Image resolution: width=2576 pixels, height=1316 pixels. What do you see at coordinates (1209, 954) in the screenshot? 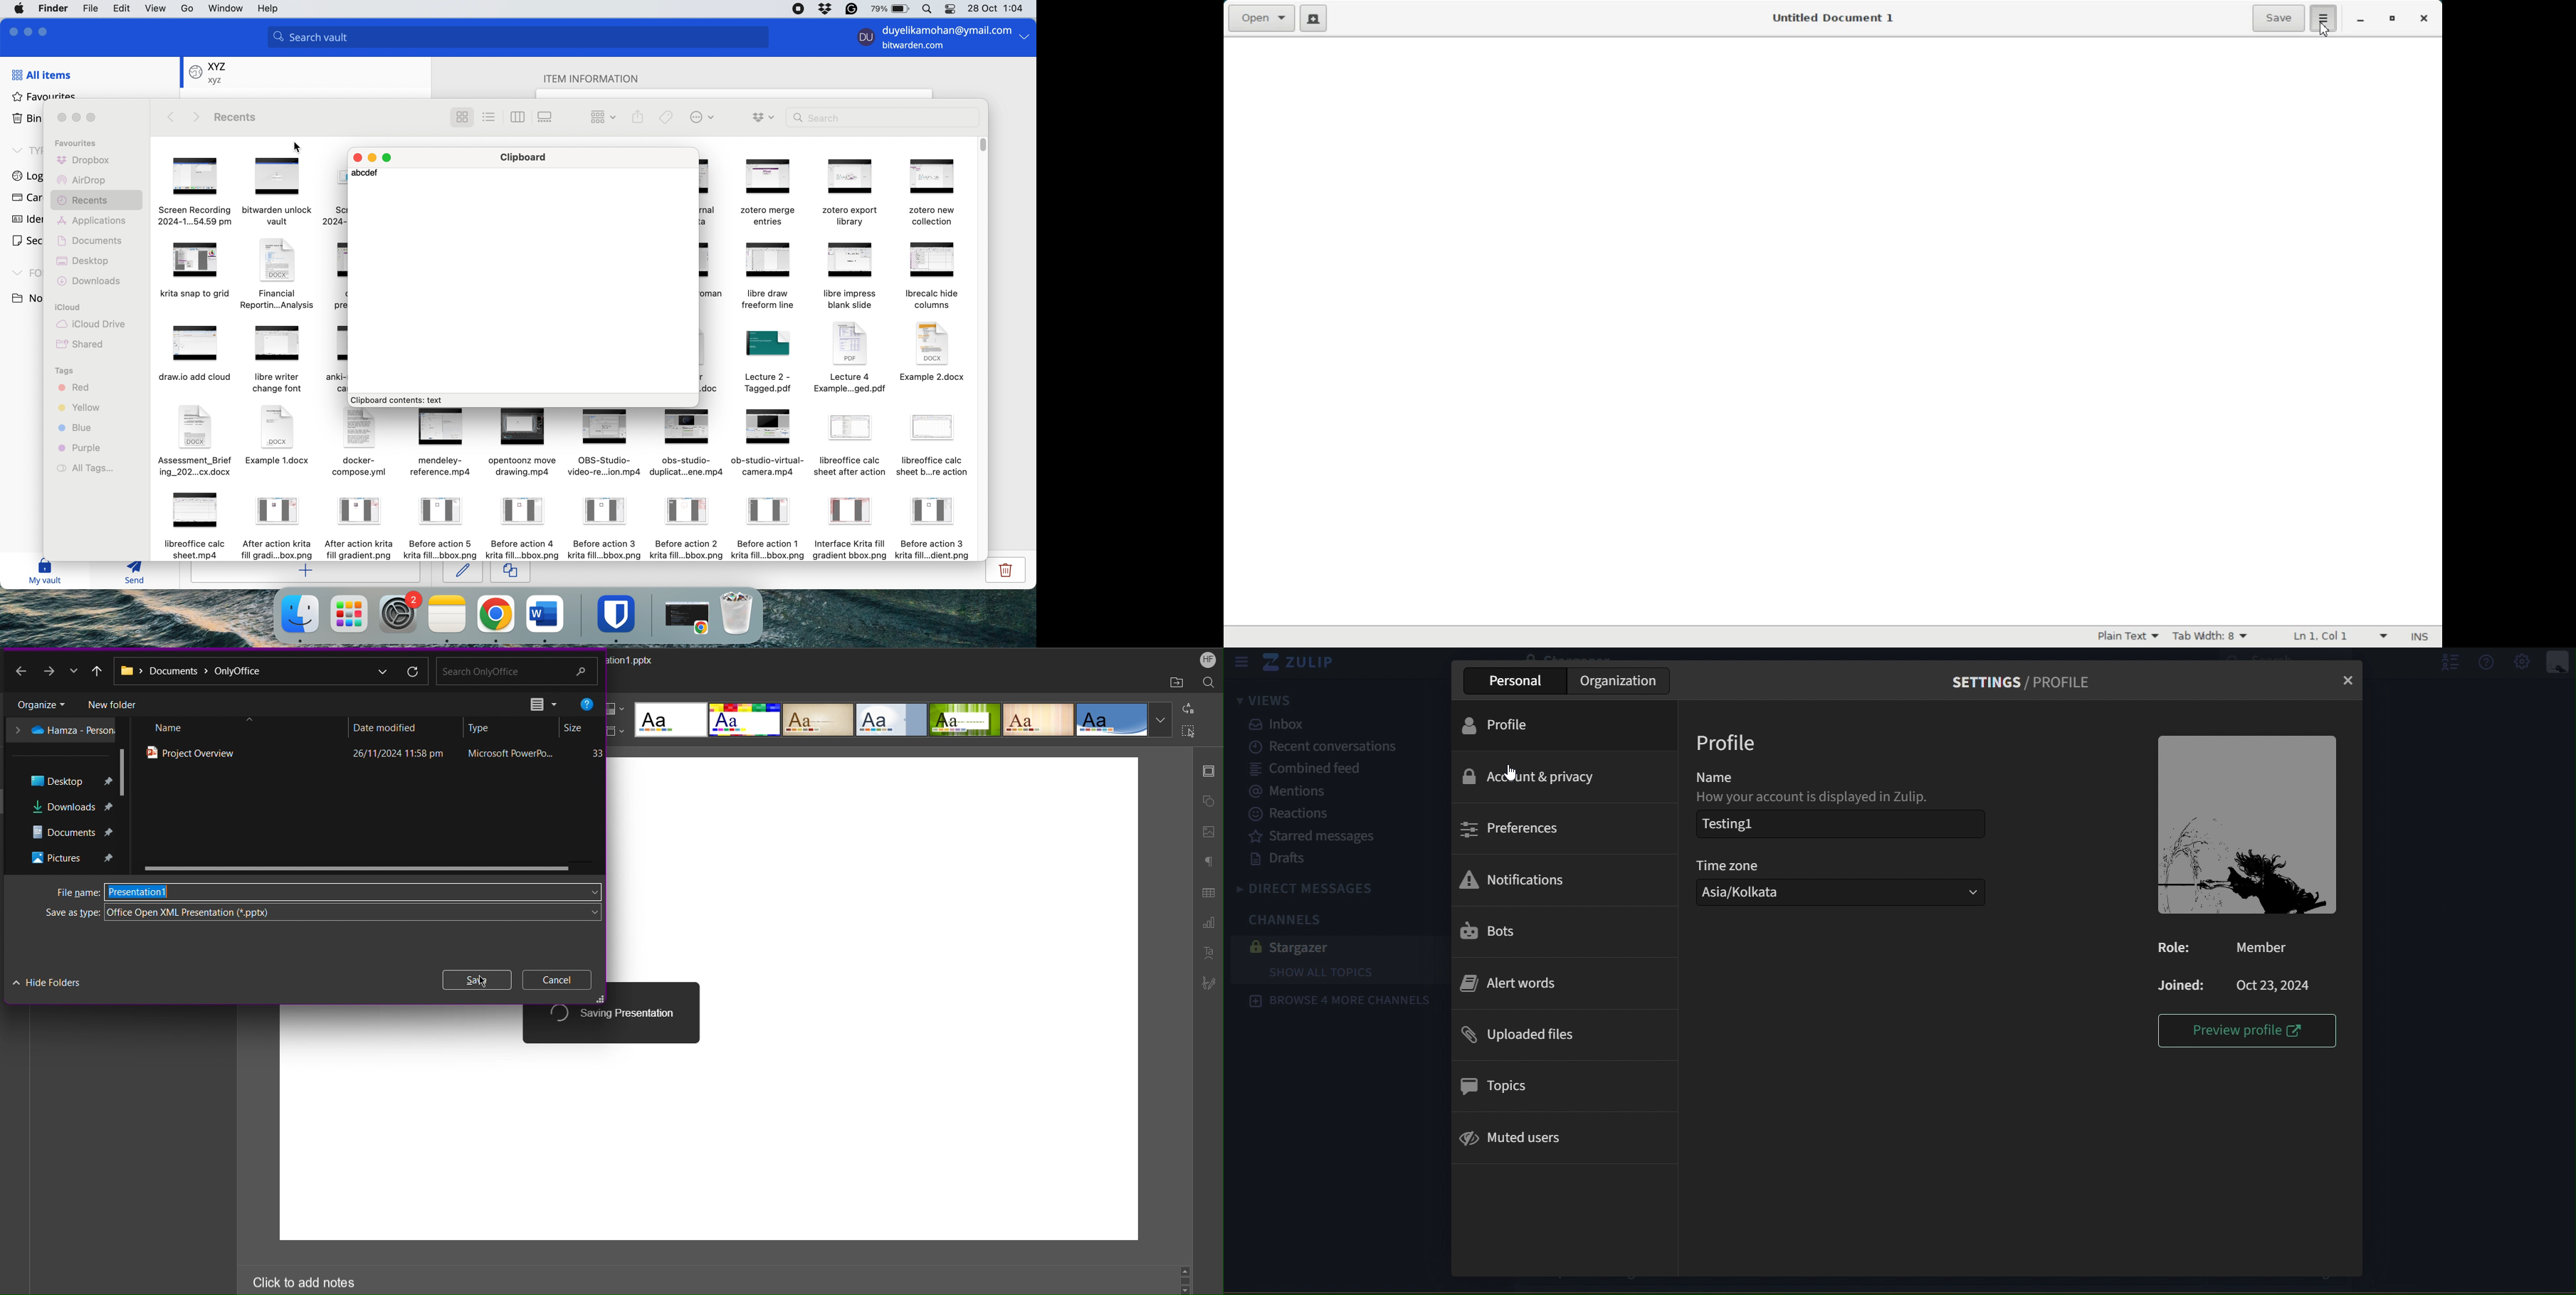
I see `Text Art` at bounding box center [1209, 954].